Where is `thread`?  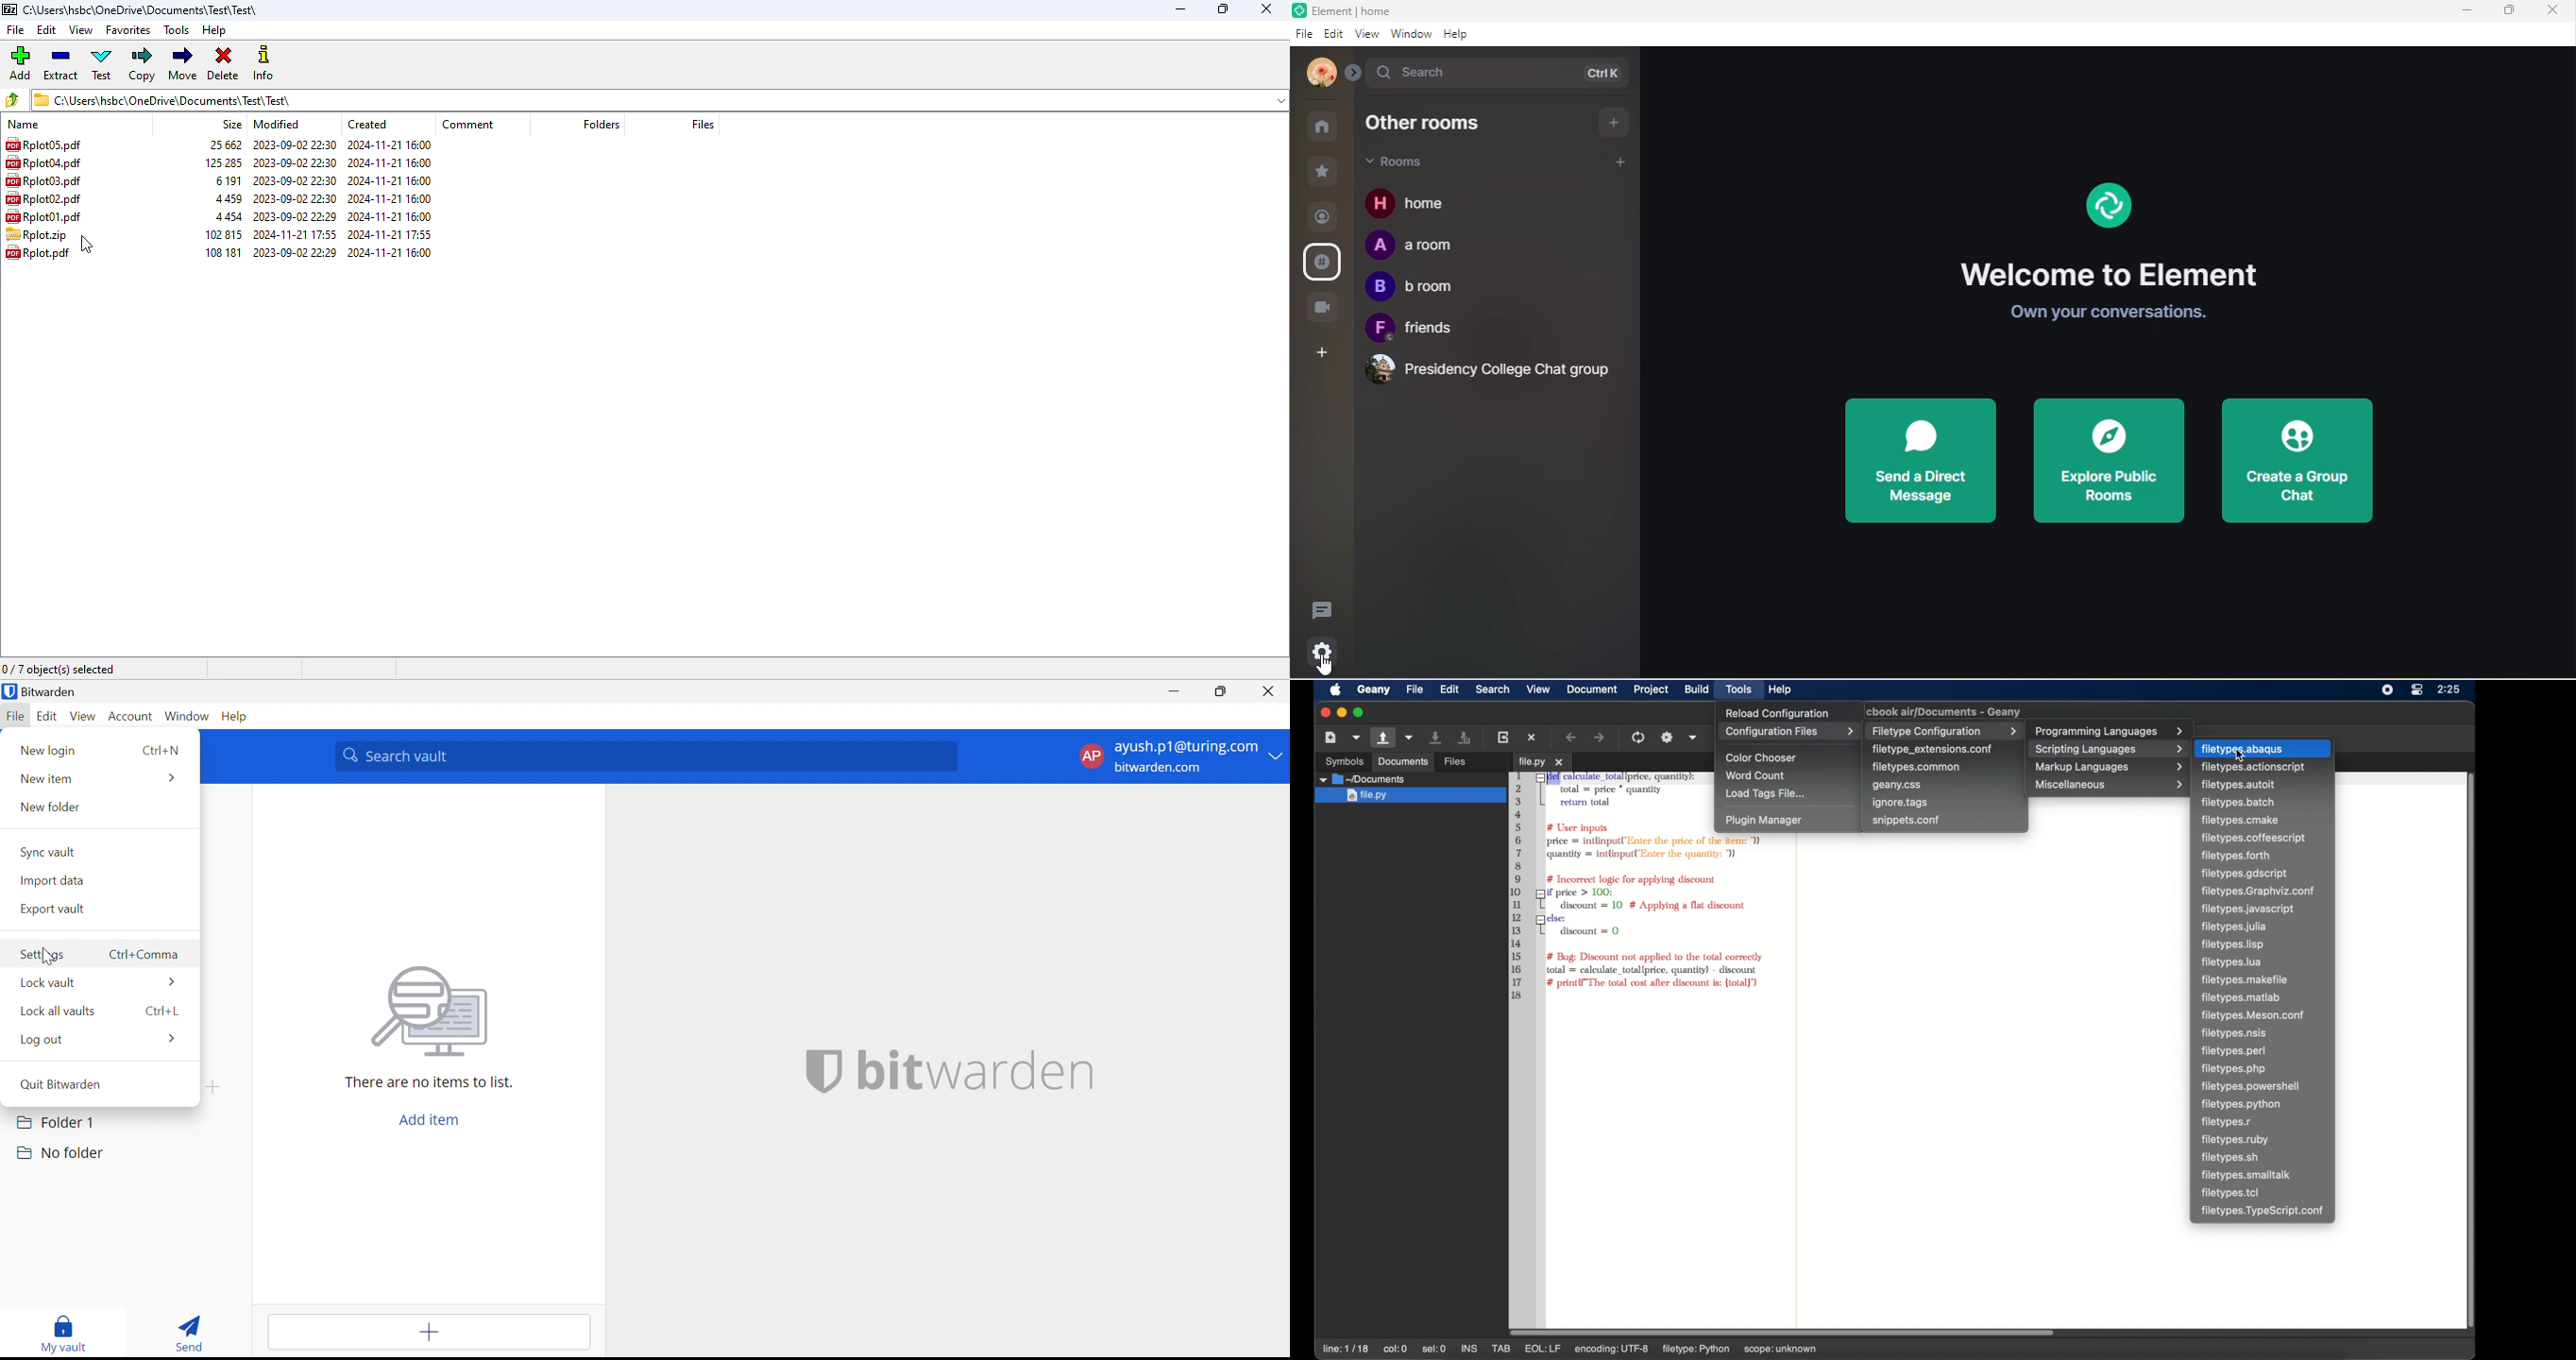 thread is located at coordinates (1327, 609).